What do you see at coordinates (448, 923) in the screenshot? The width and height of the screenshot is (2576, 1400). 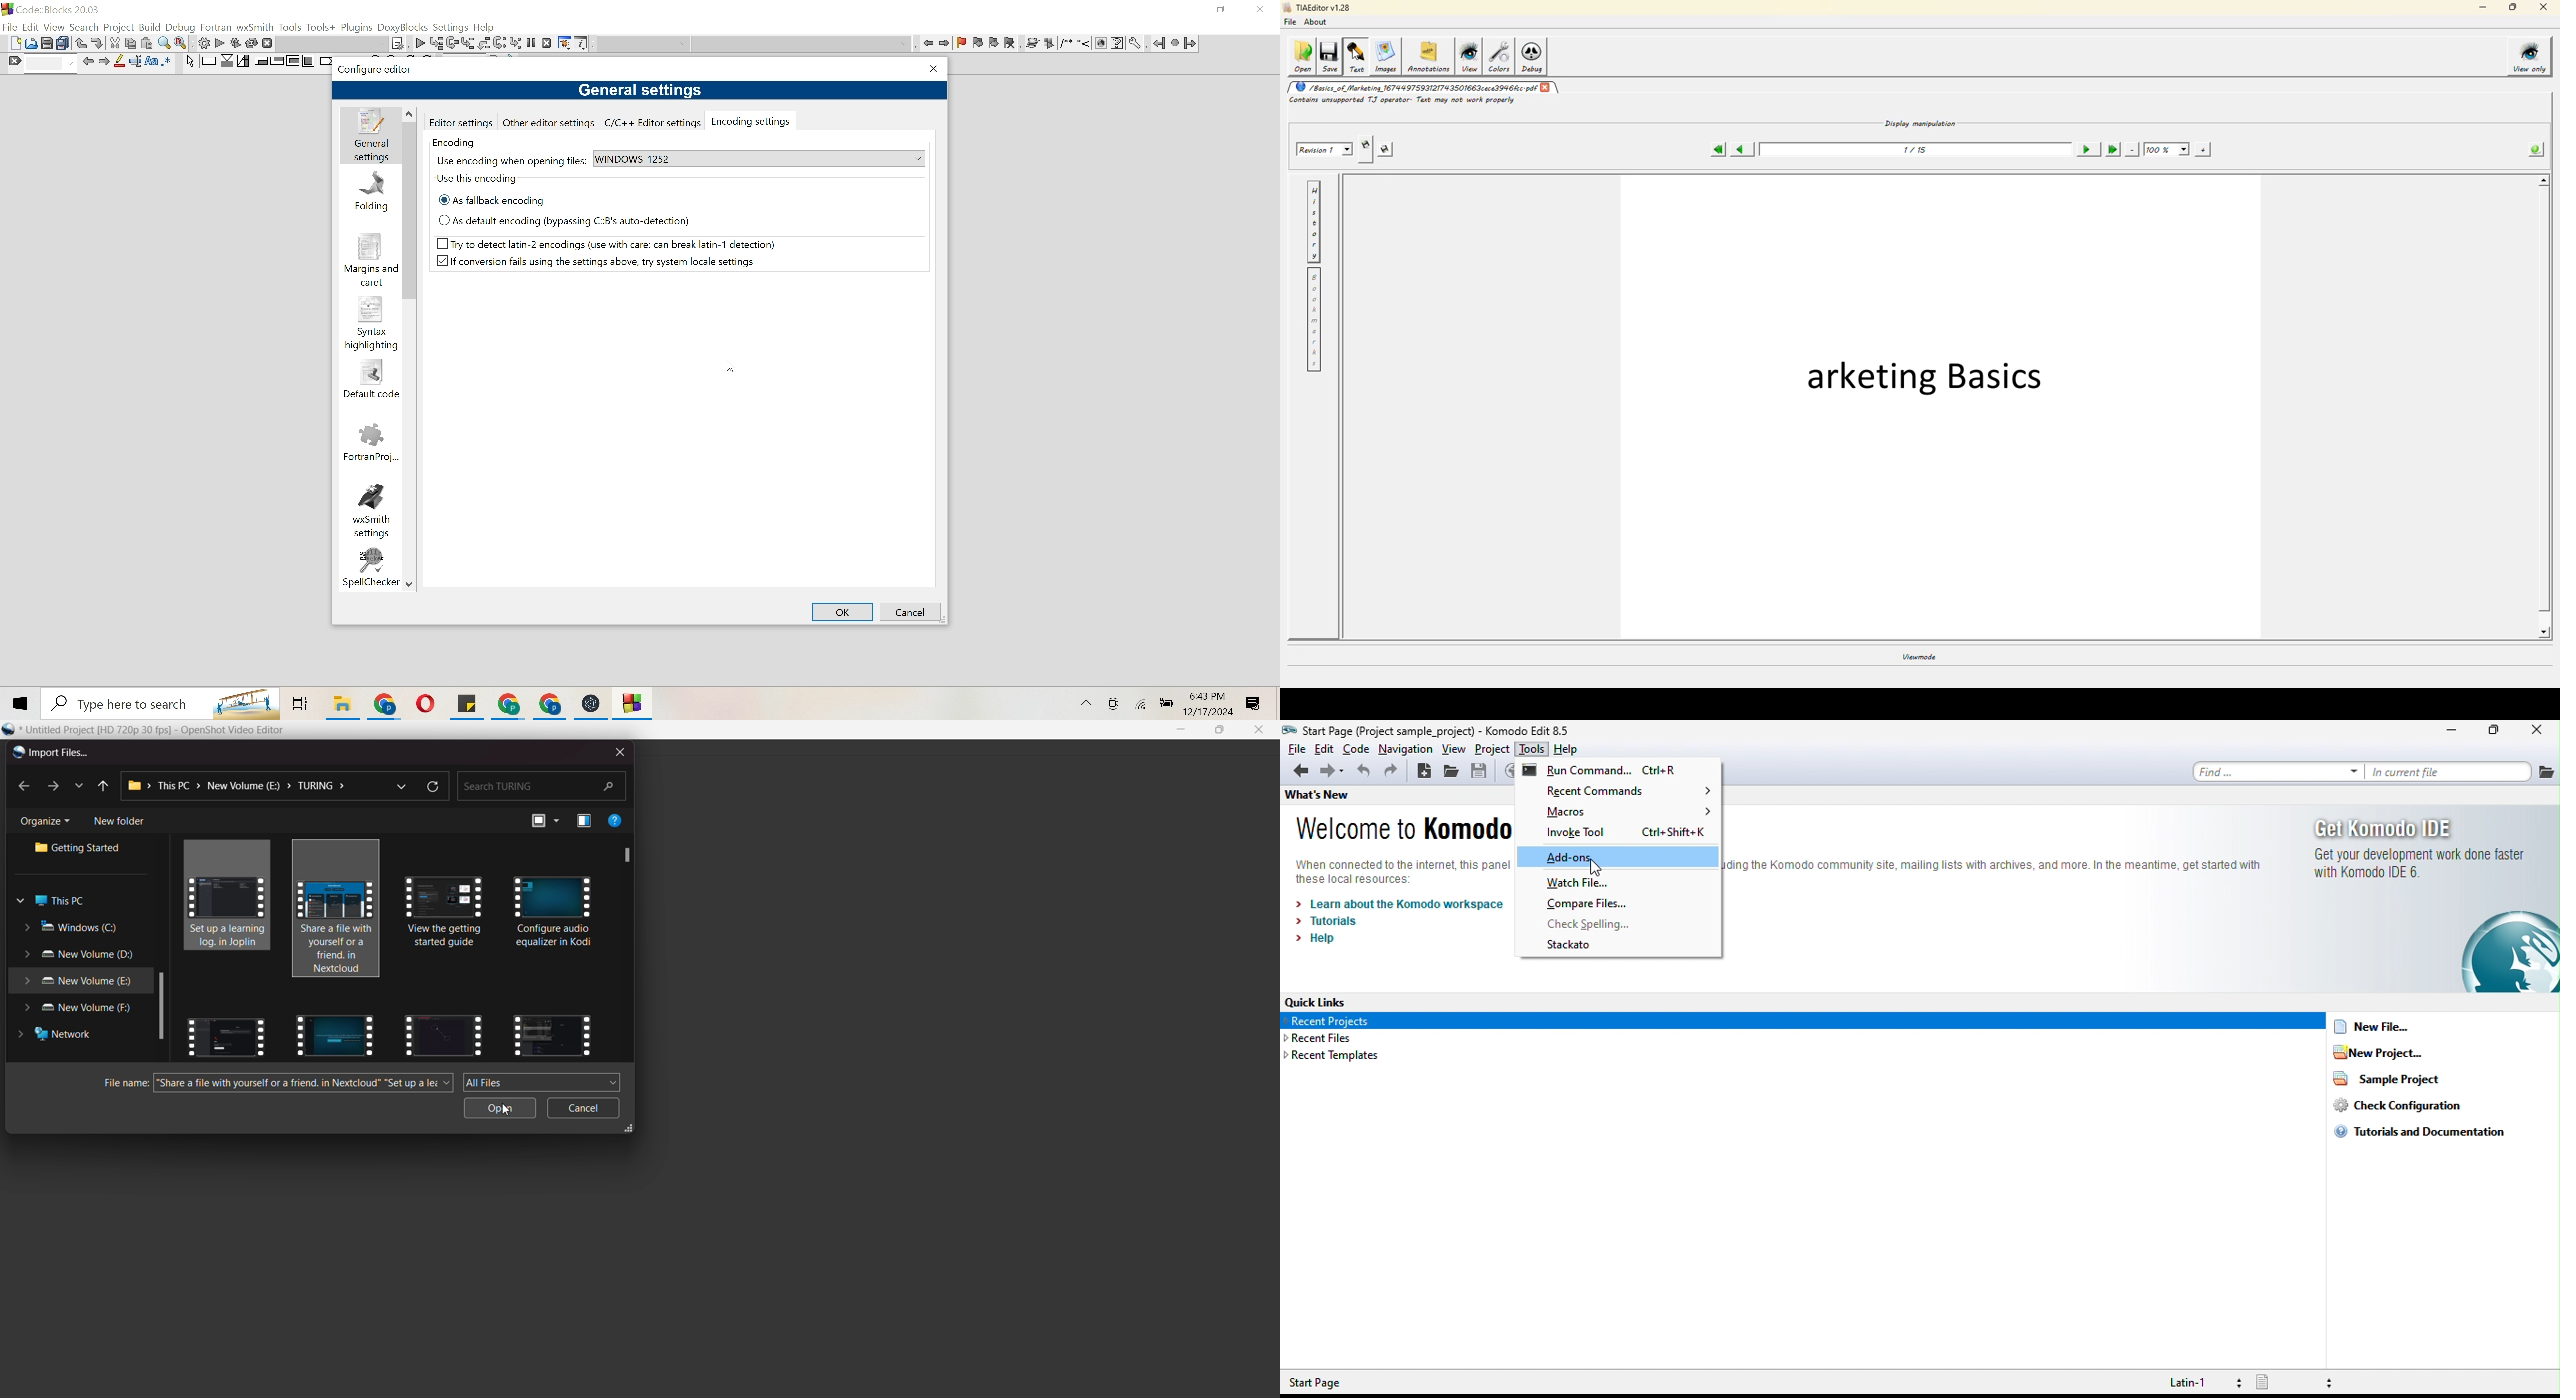 I see `videos` at bounding box center [448, 923].